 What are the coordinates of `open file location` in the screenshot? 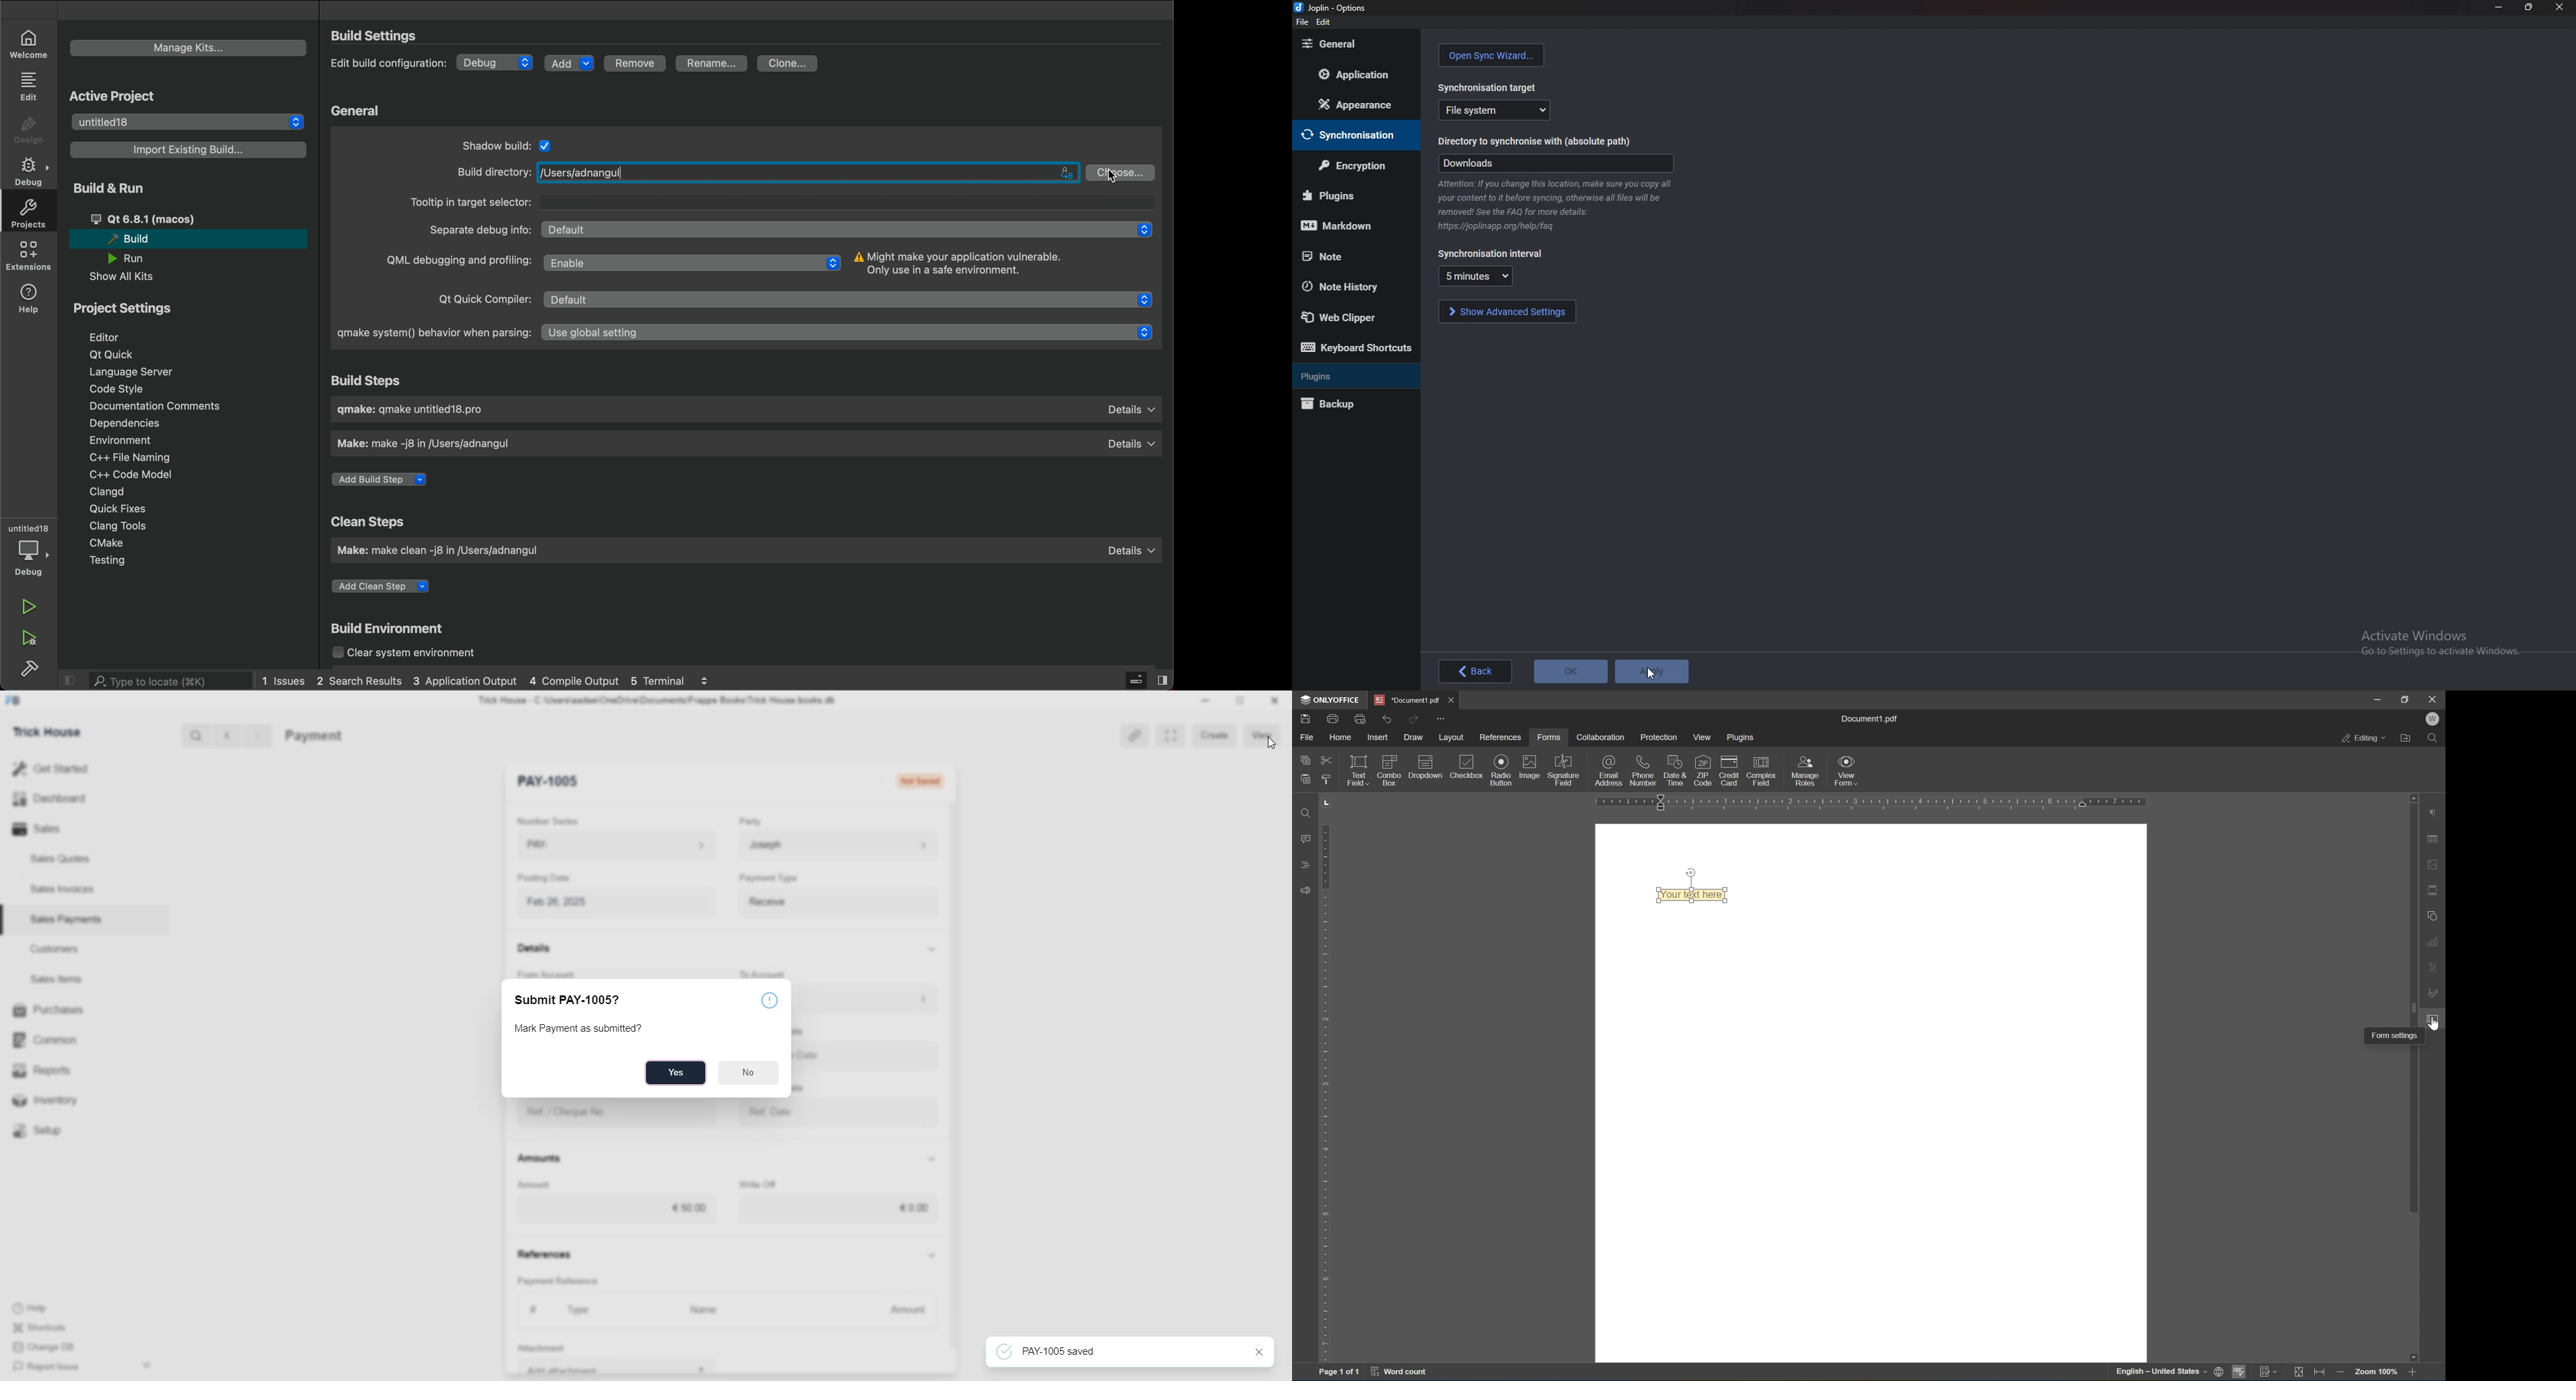 It's located at (2407, 738).